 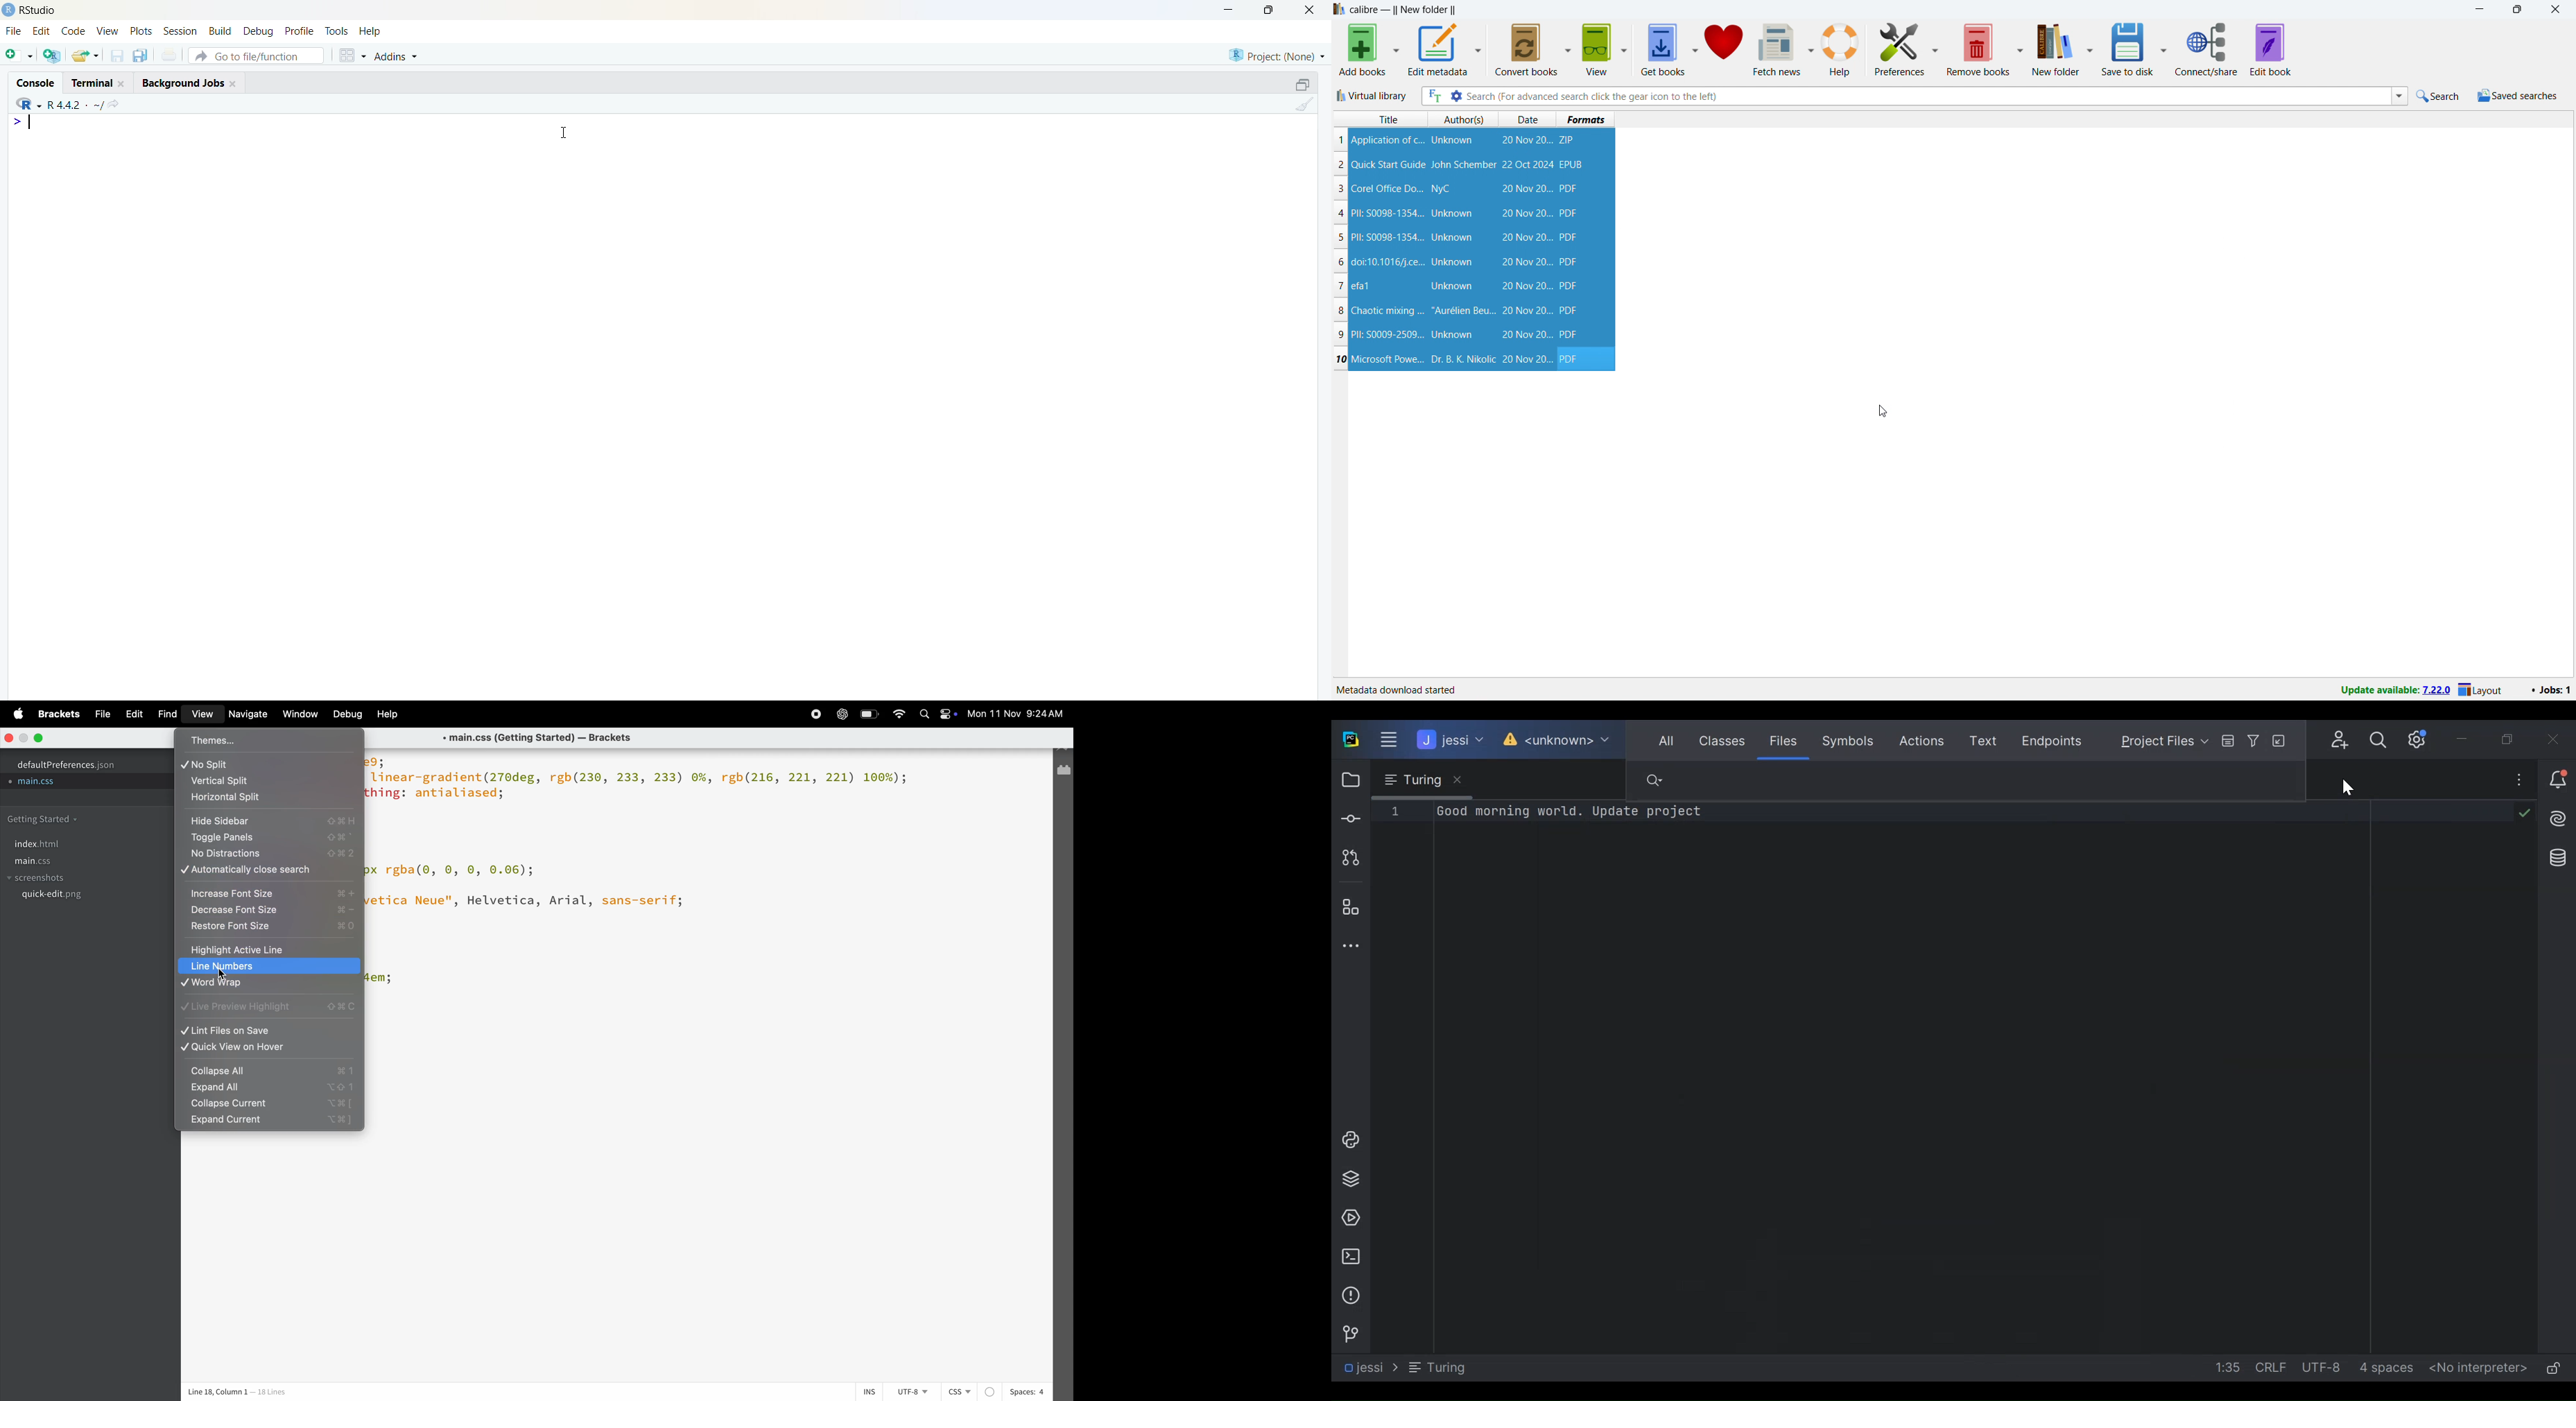 I want to click on close, so click(x=2555, y=9).